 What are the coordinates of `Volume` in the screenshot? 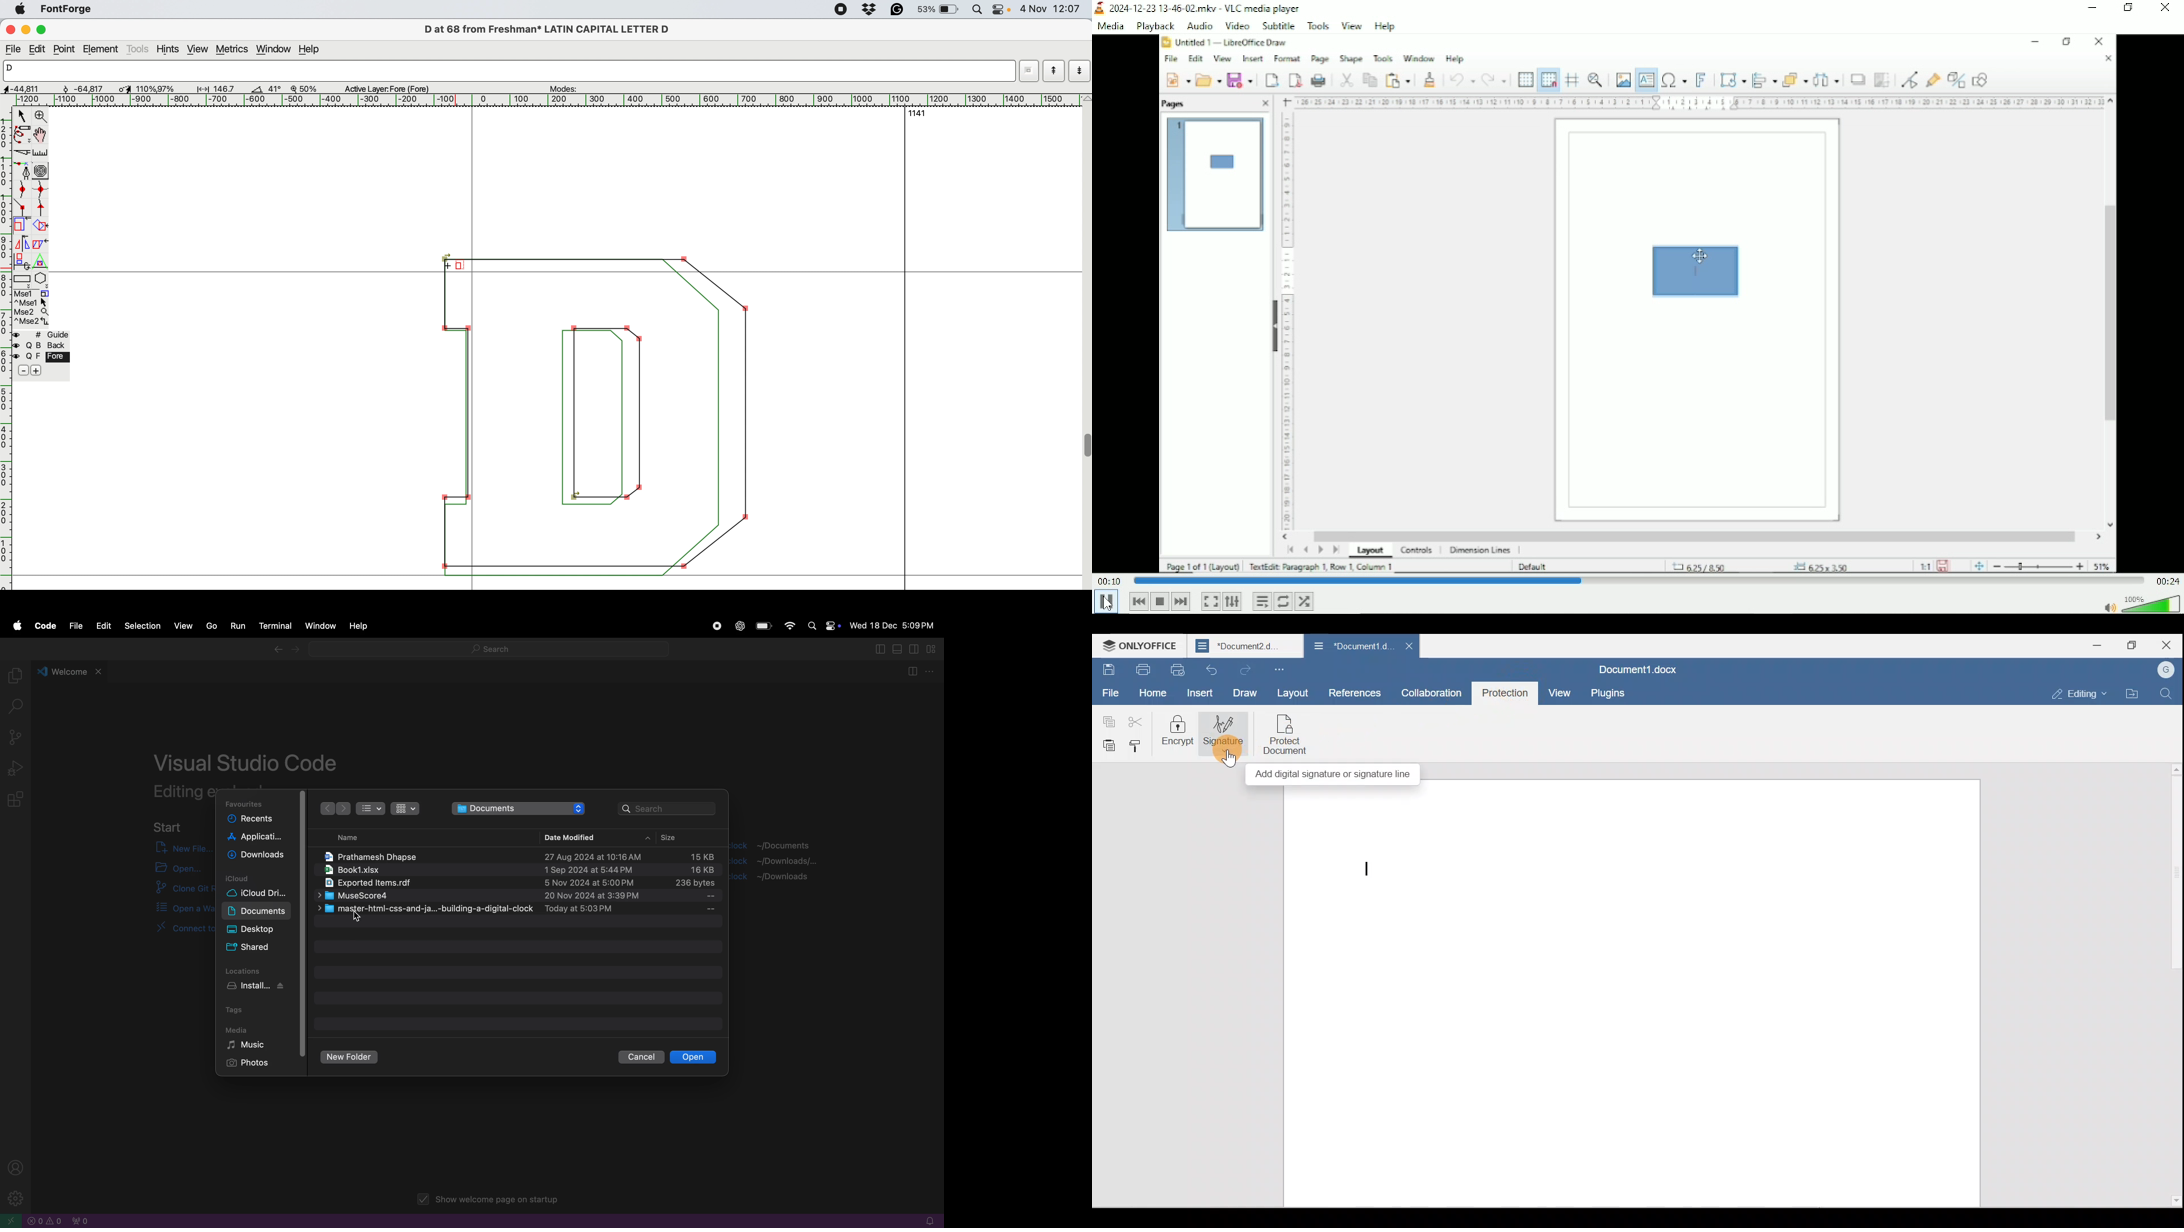 It's located at (2140, 603).